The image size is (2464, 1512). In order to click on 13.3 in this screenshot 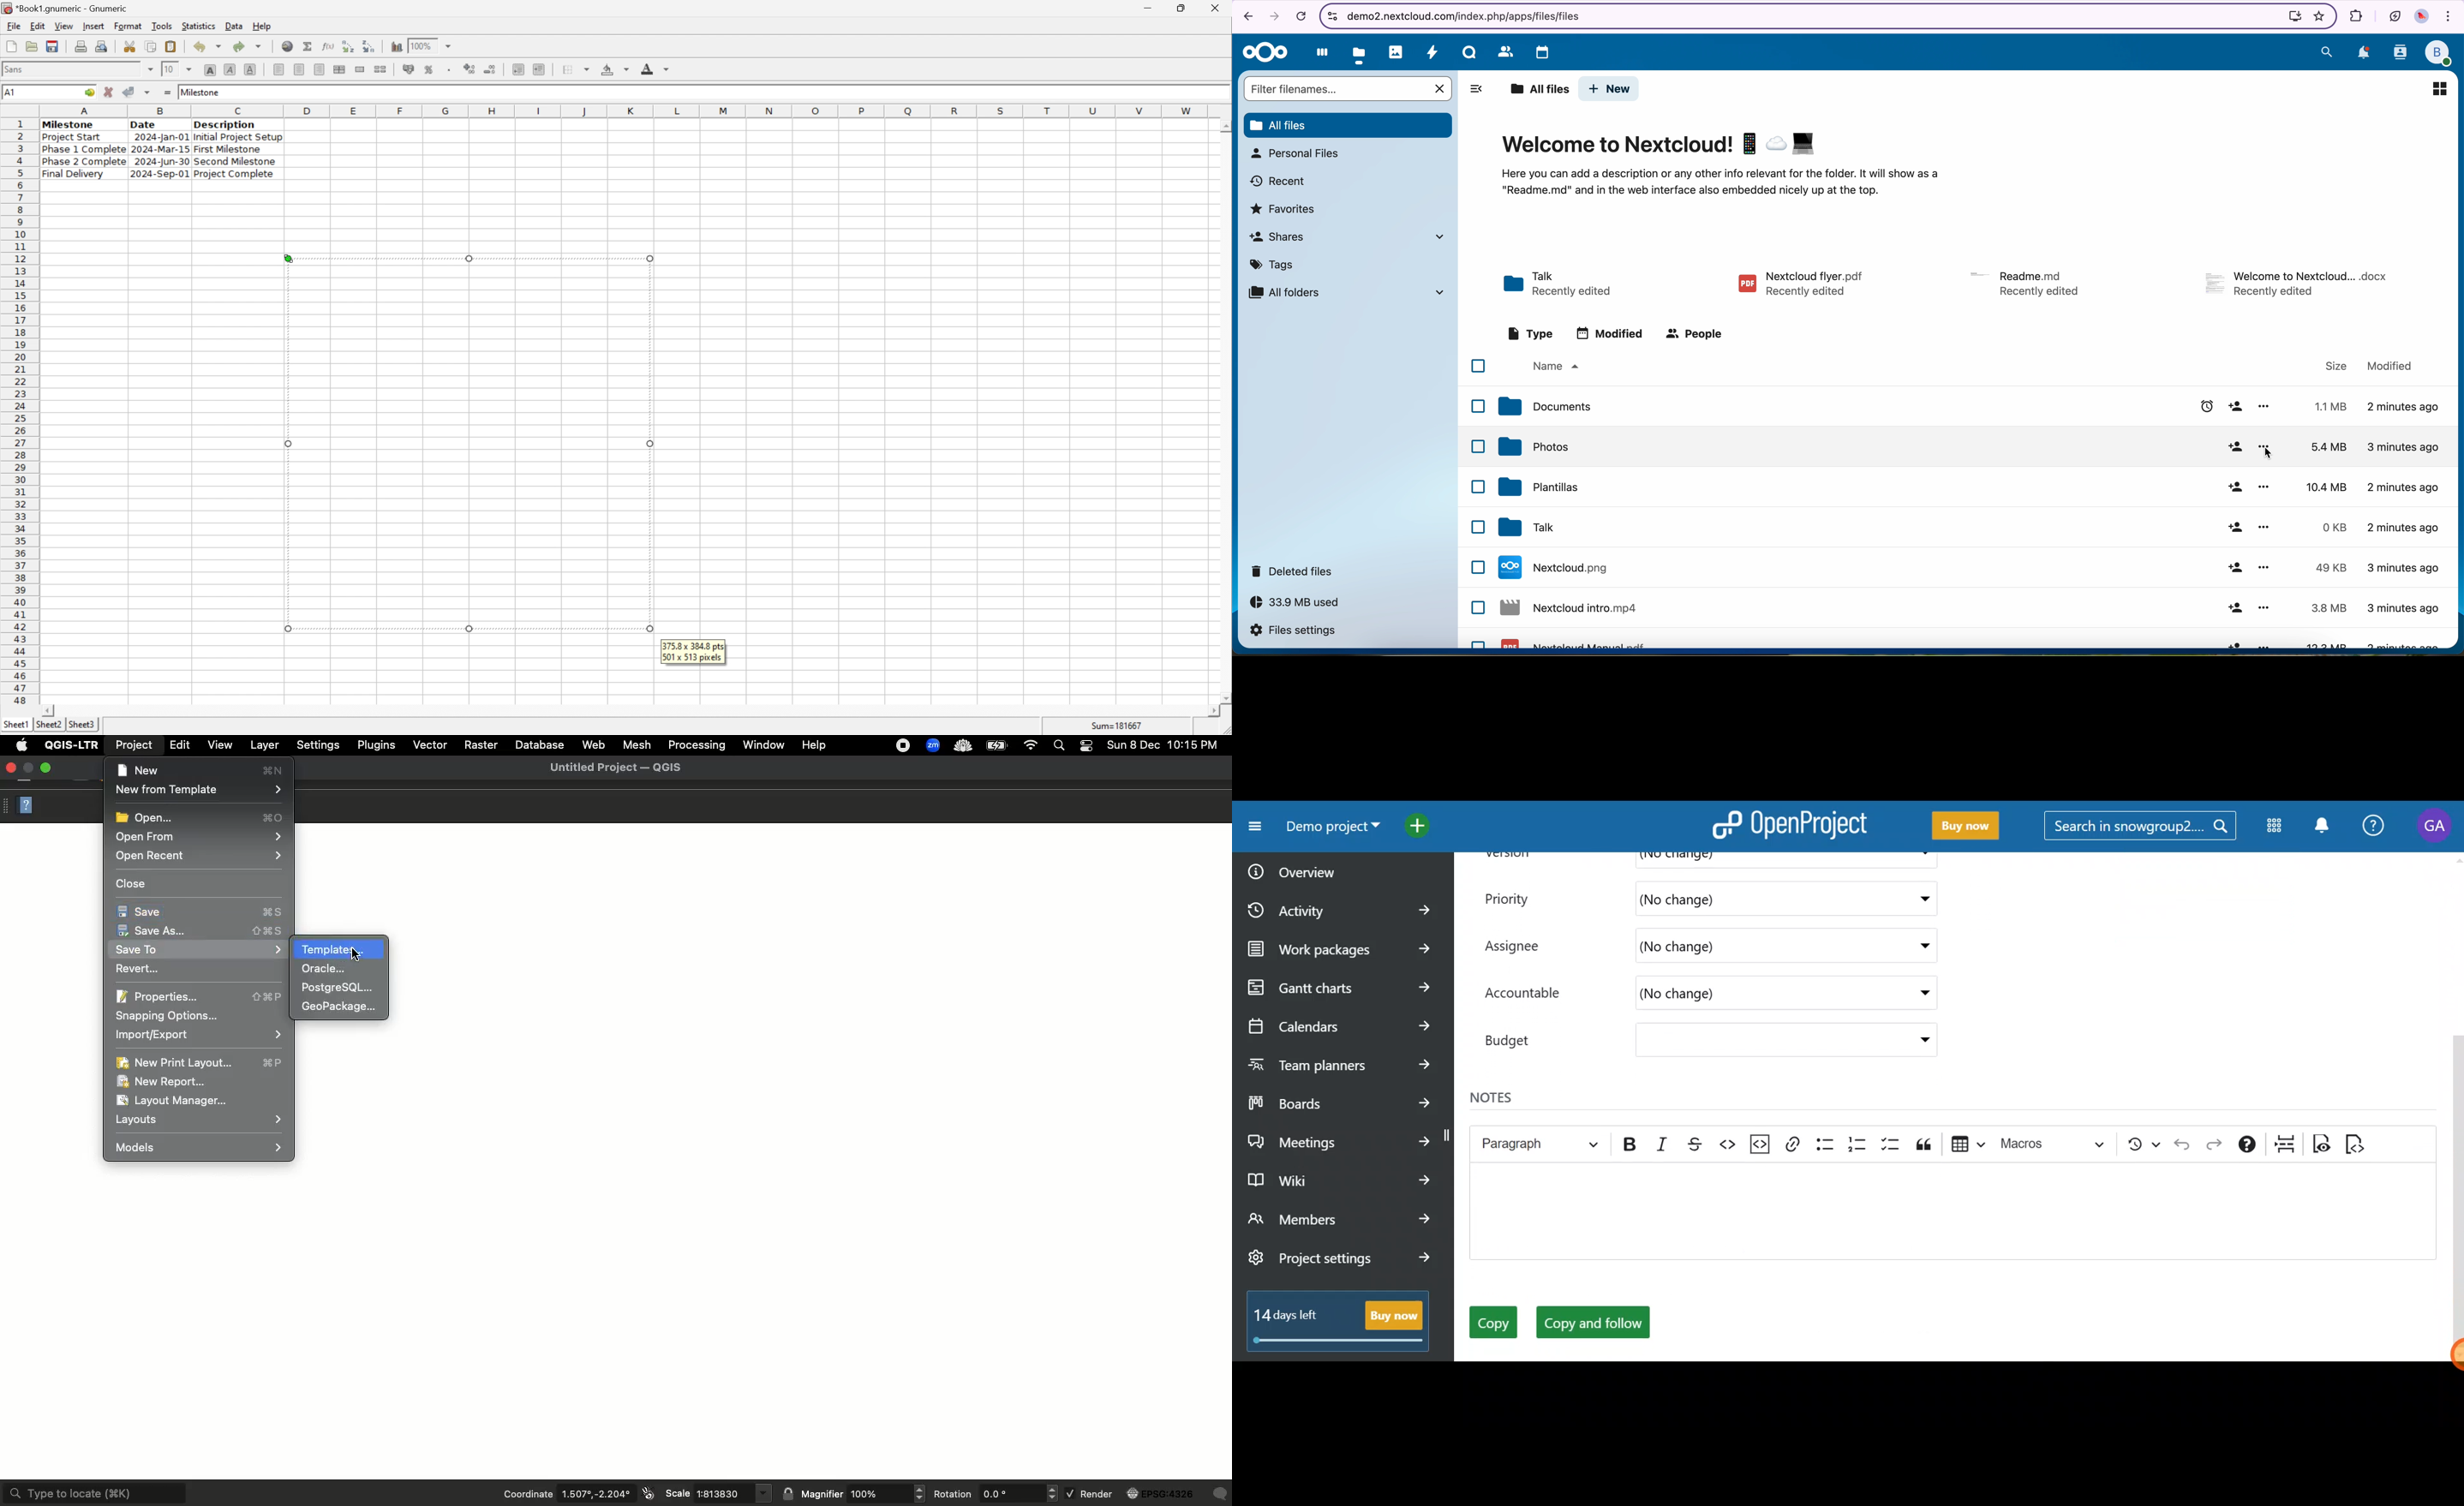, I will do `click(2329, 643)`.